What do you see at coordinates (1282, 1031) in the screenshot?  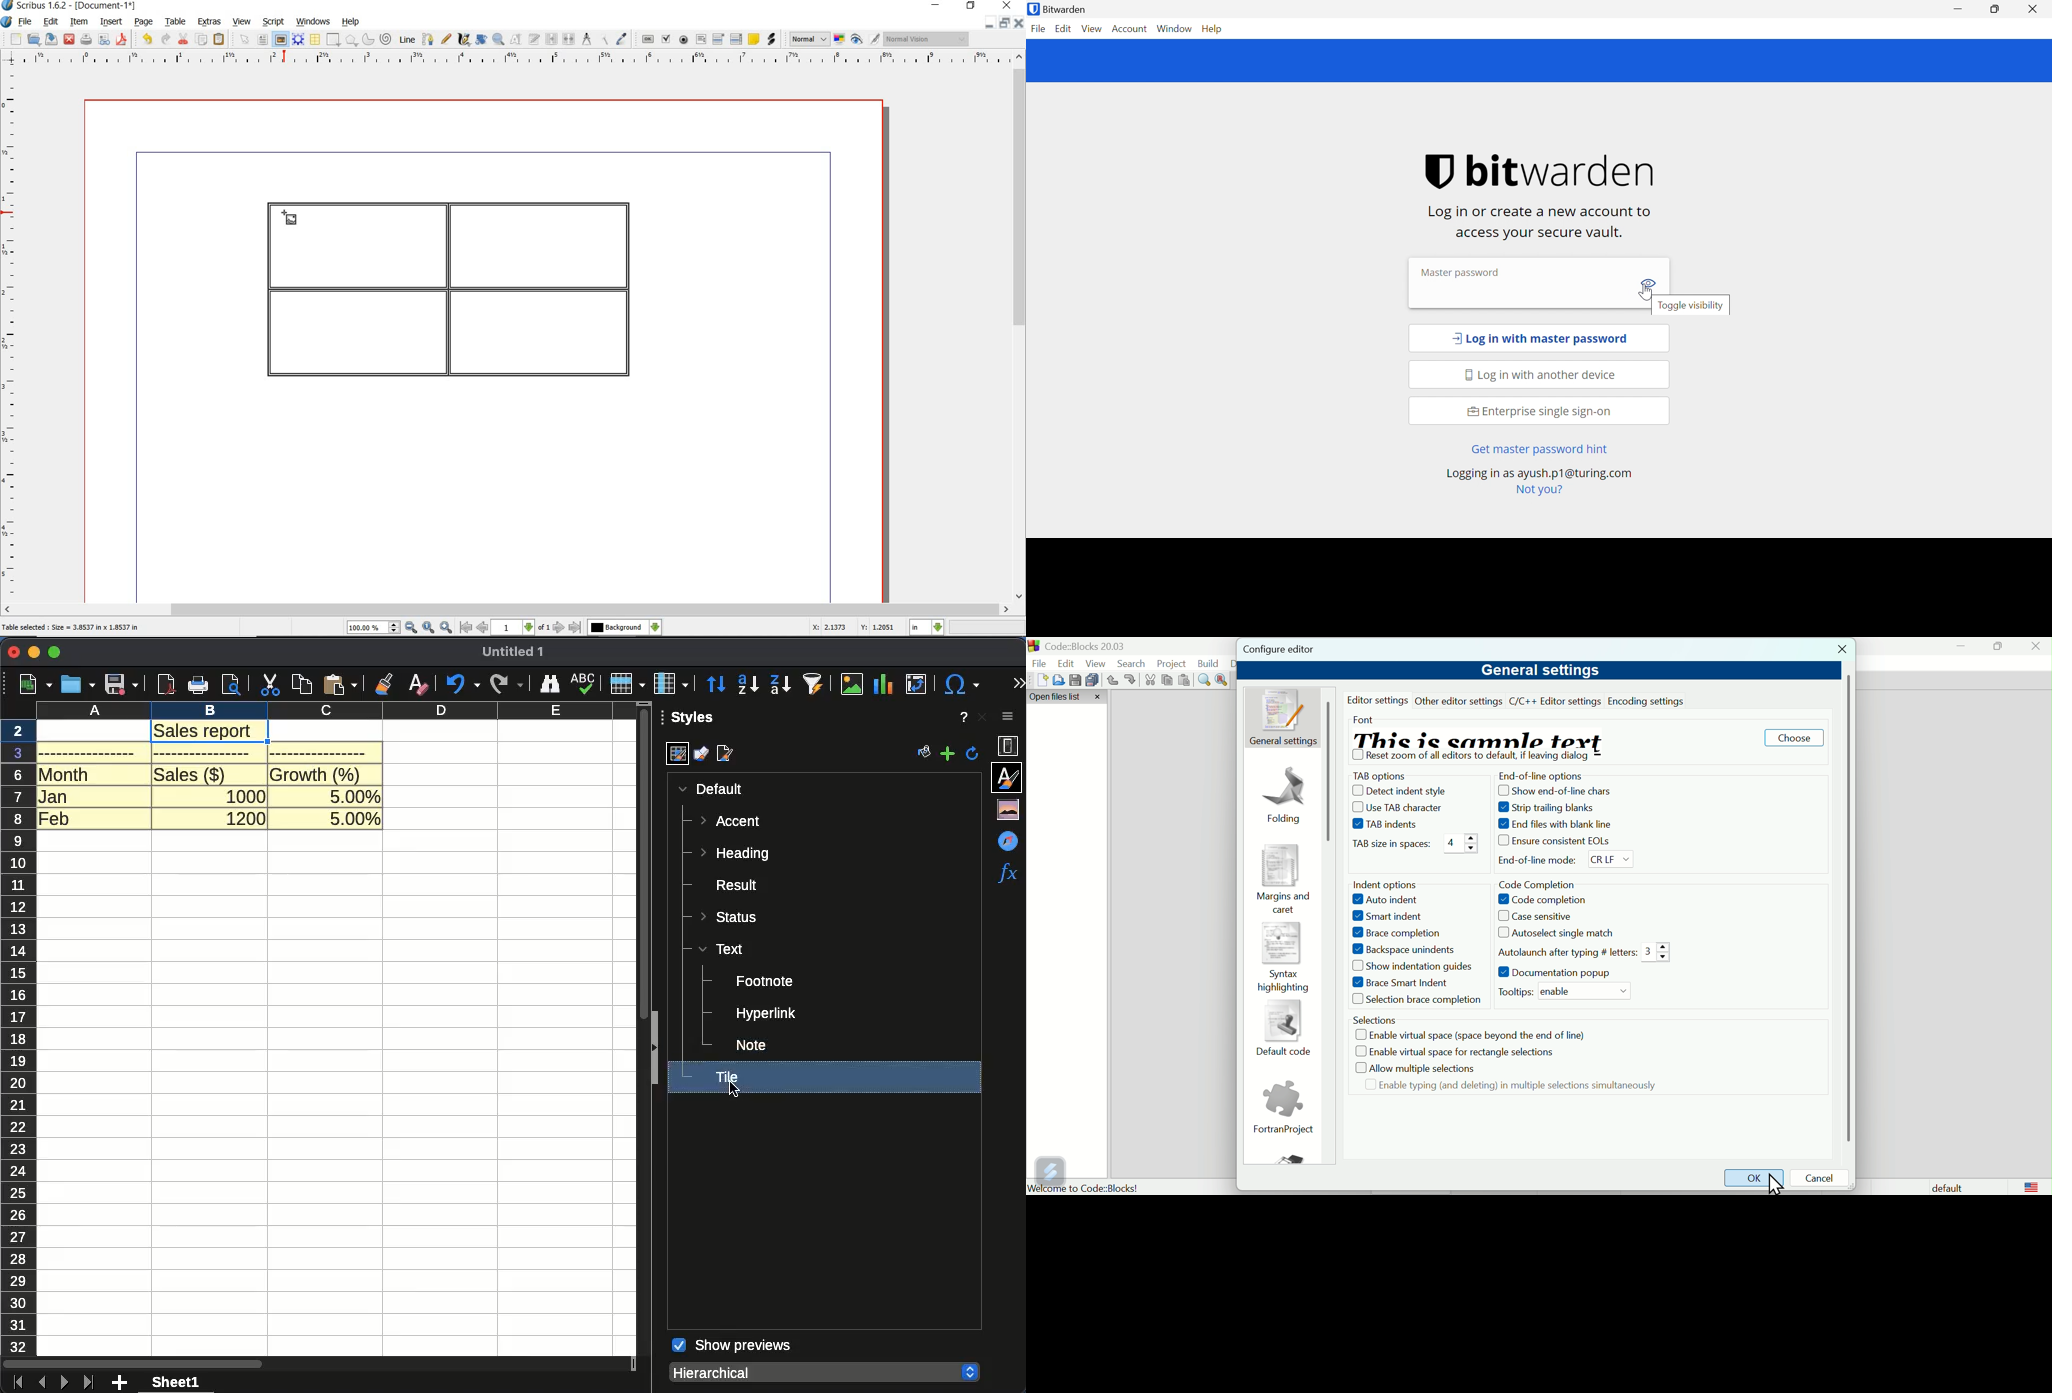 I see `Default code` at bounding box center [1282, 1031].